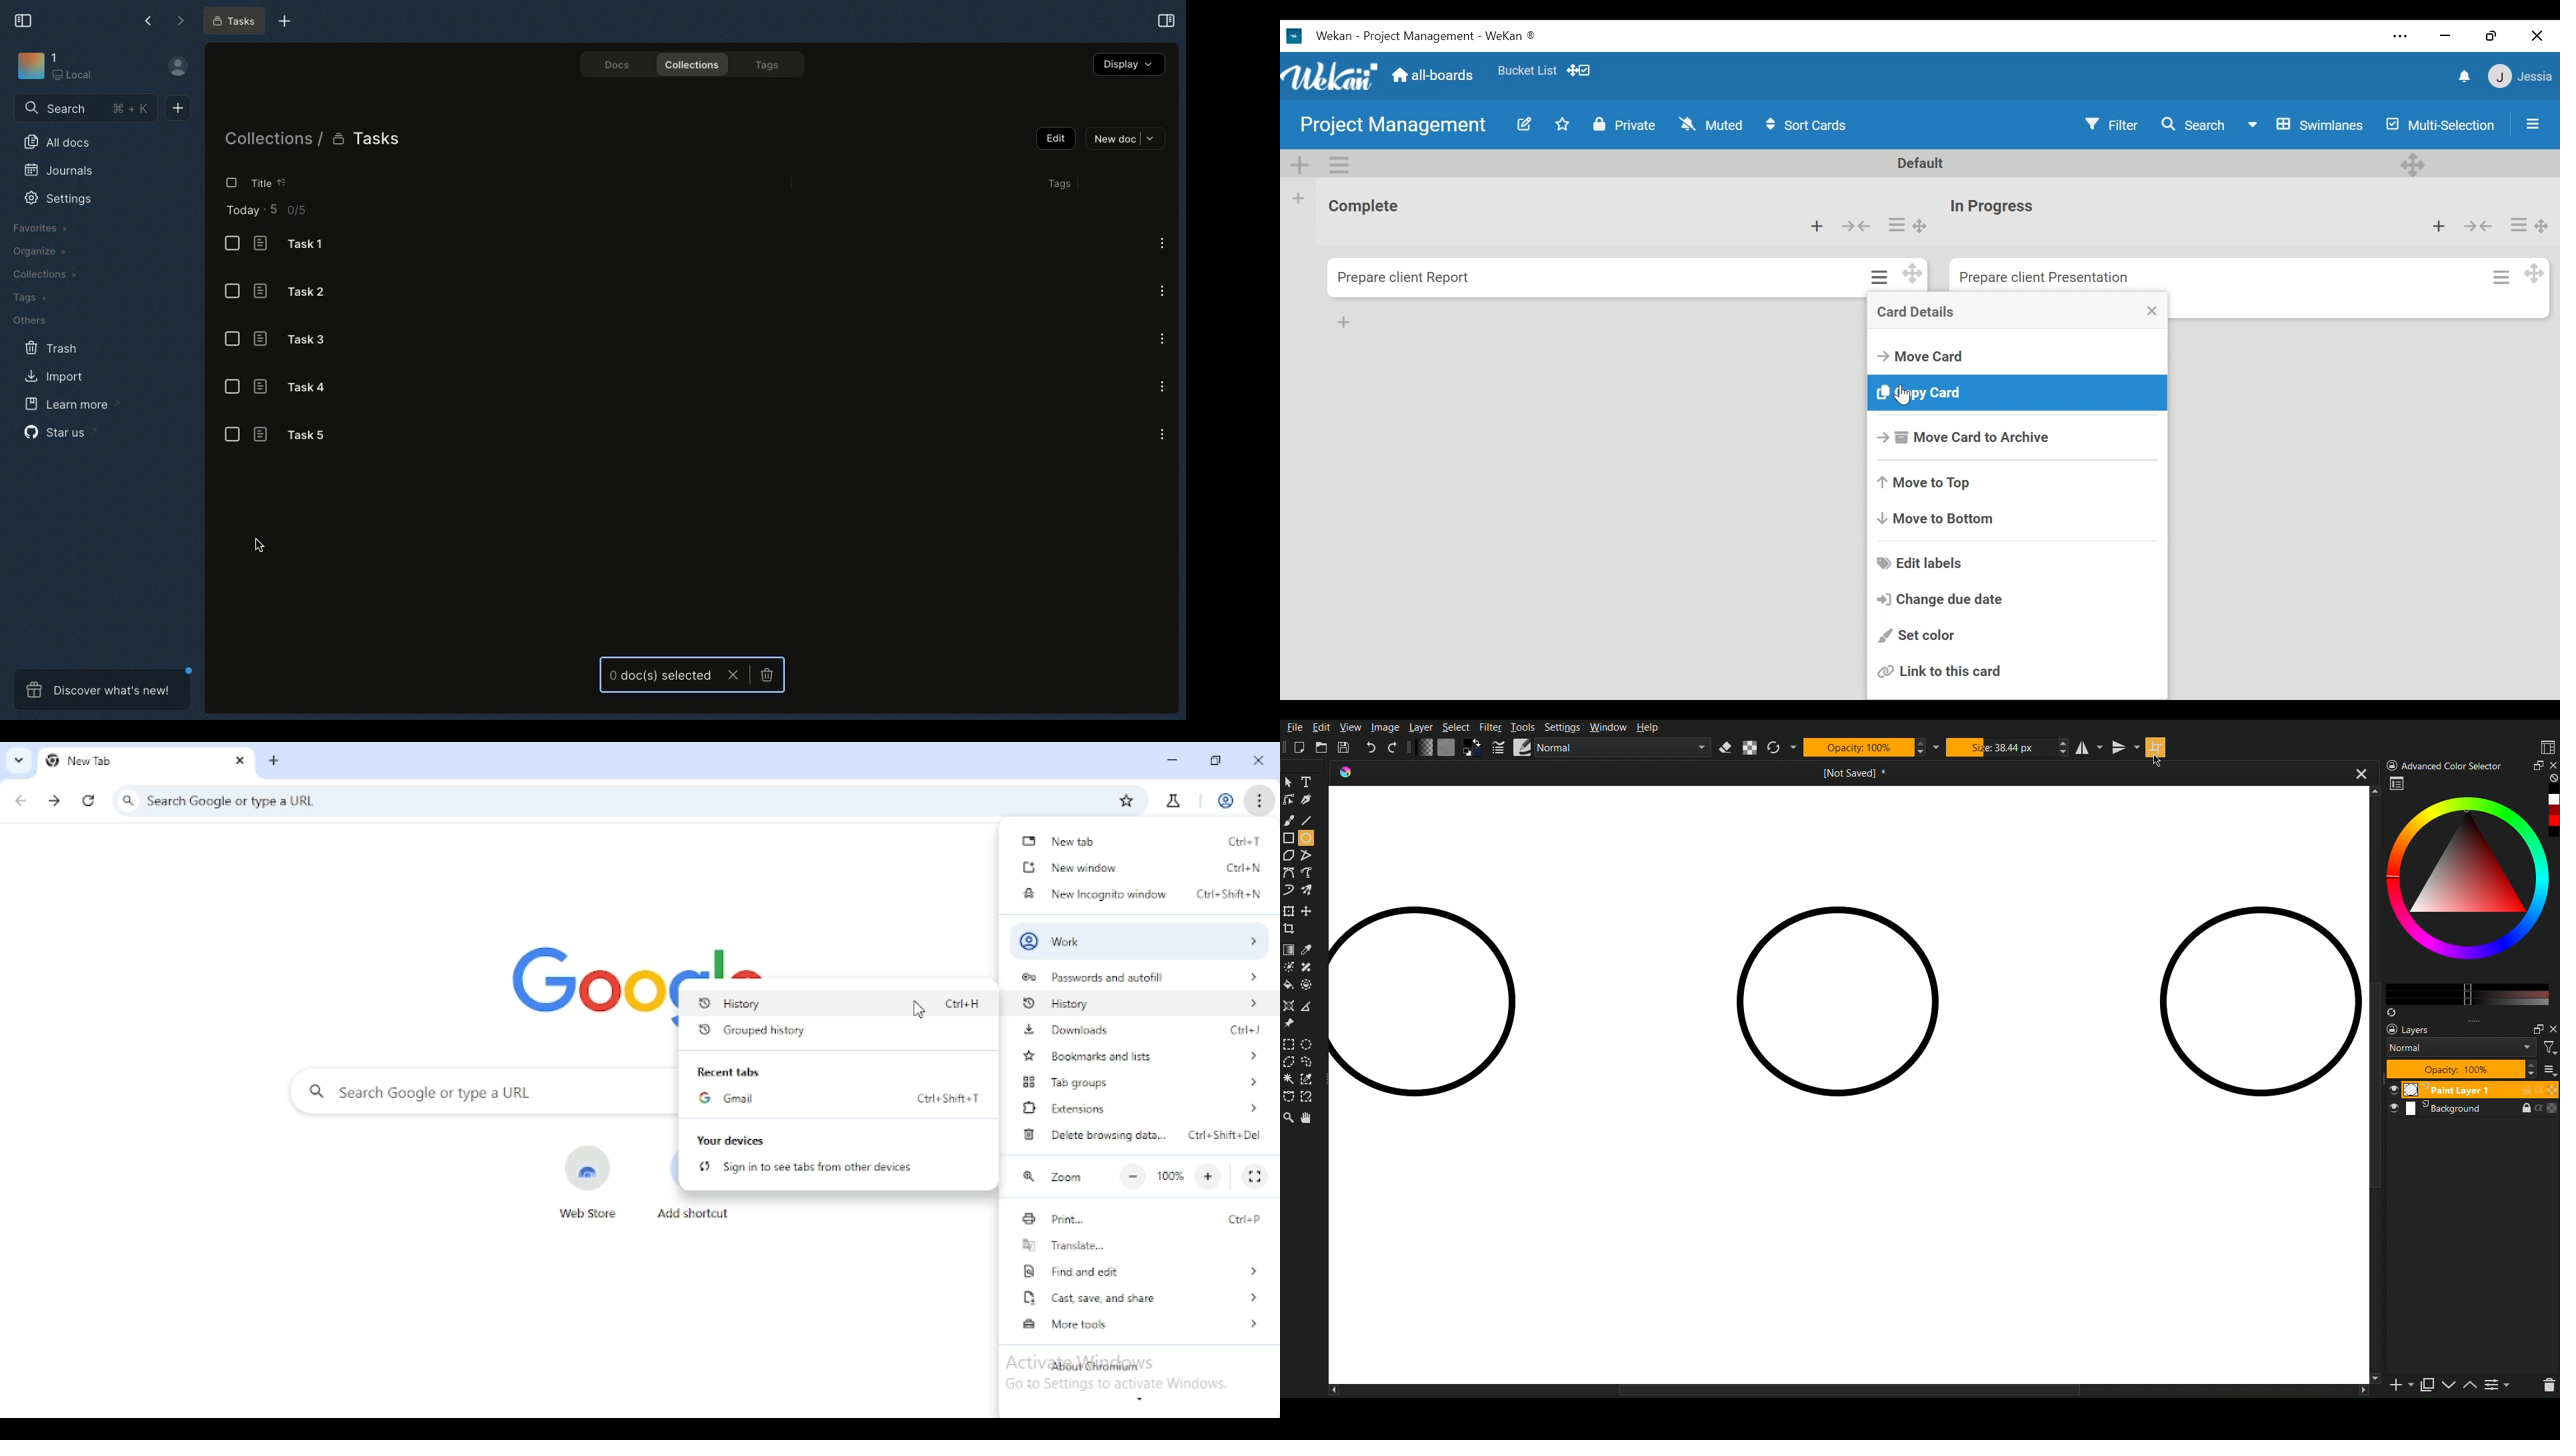 The height and width of the screenshot is (1456, 2576). What do you see at coordinates (47, 275) in the screenshot?
I see `Collections` at bounding box center [47, 275].